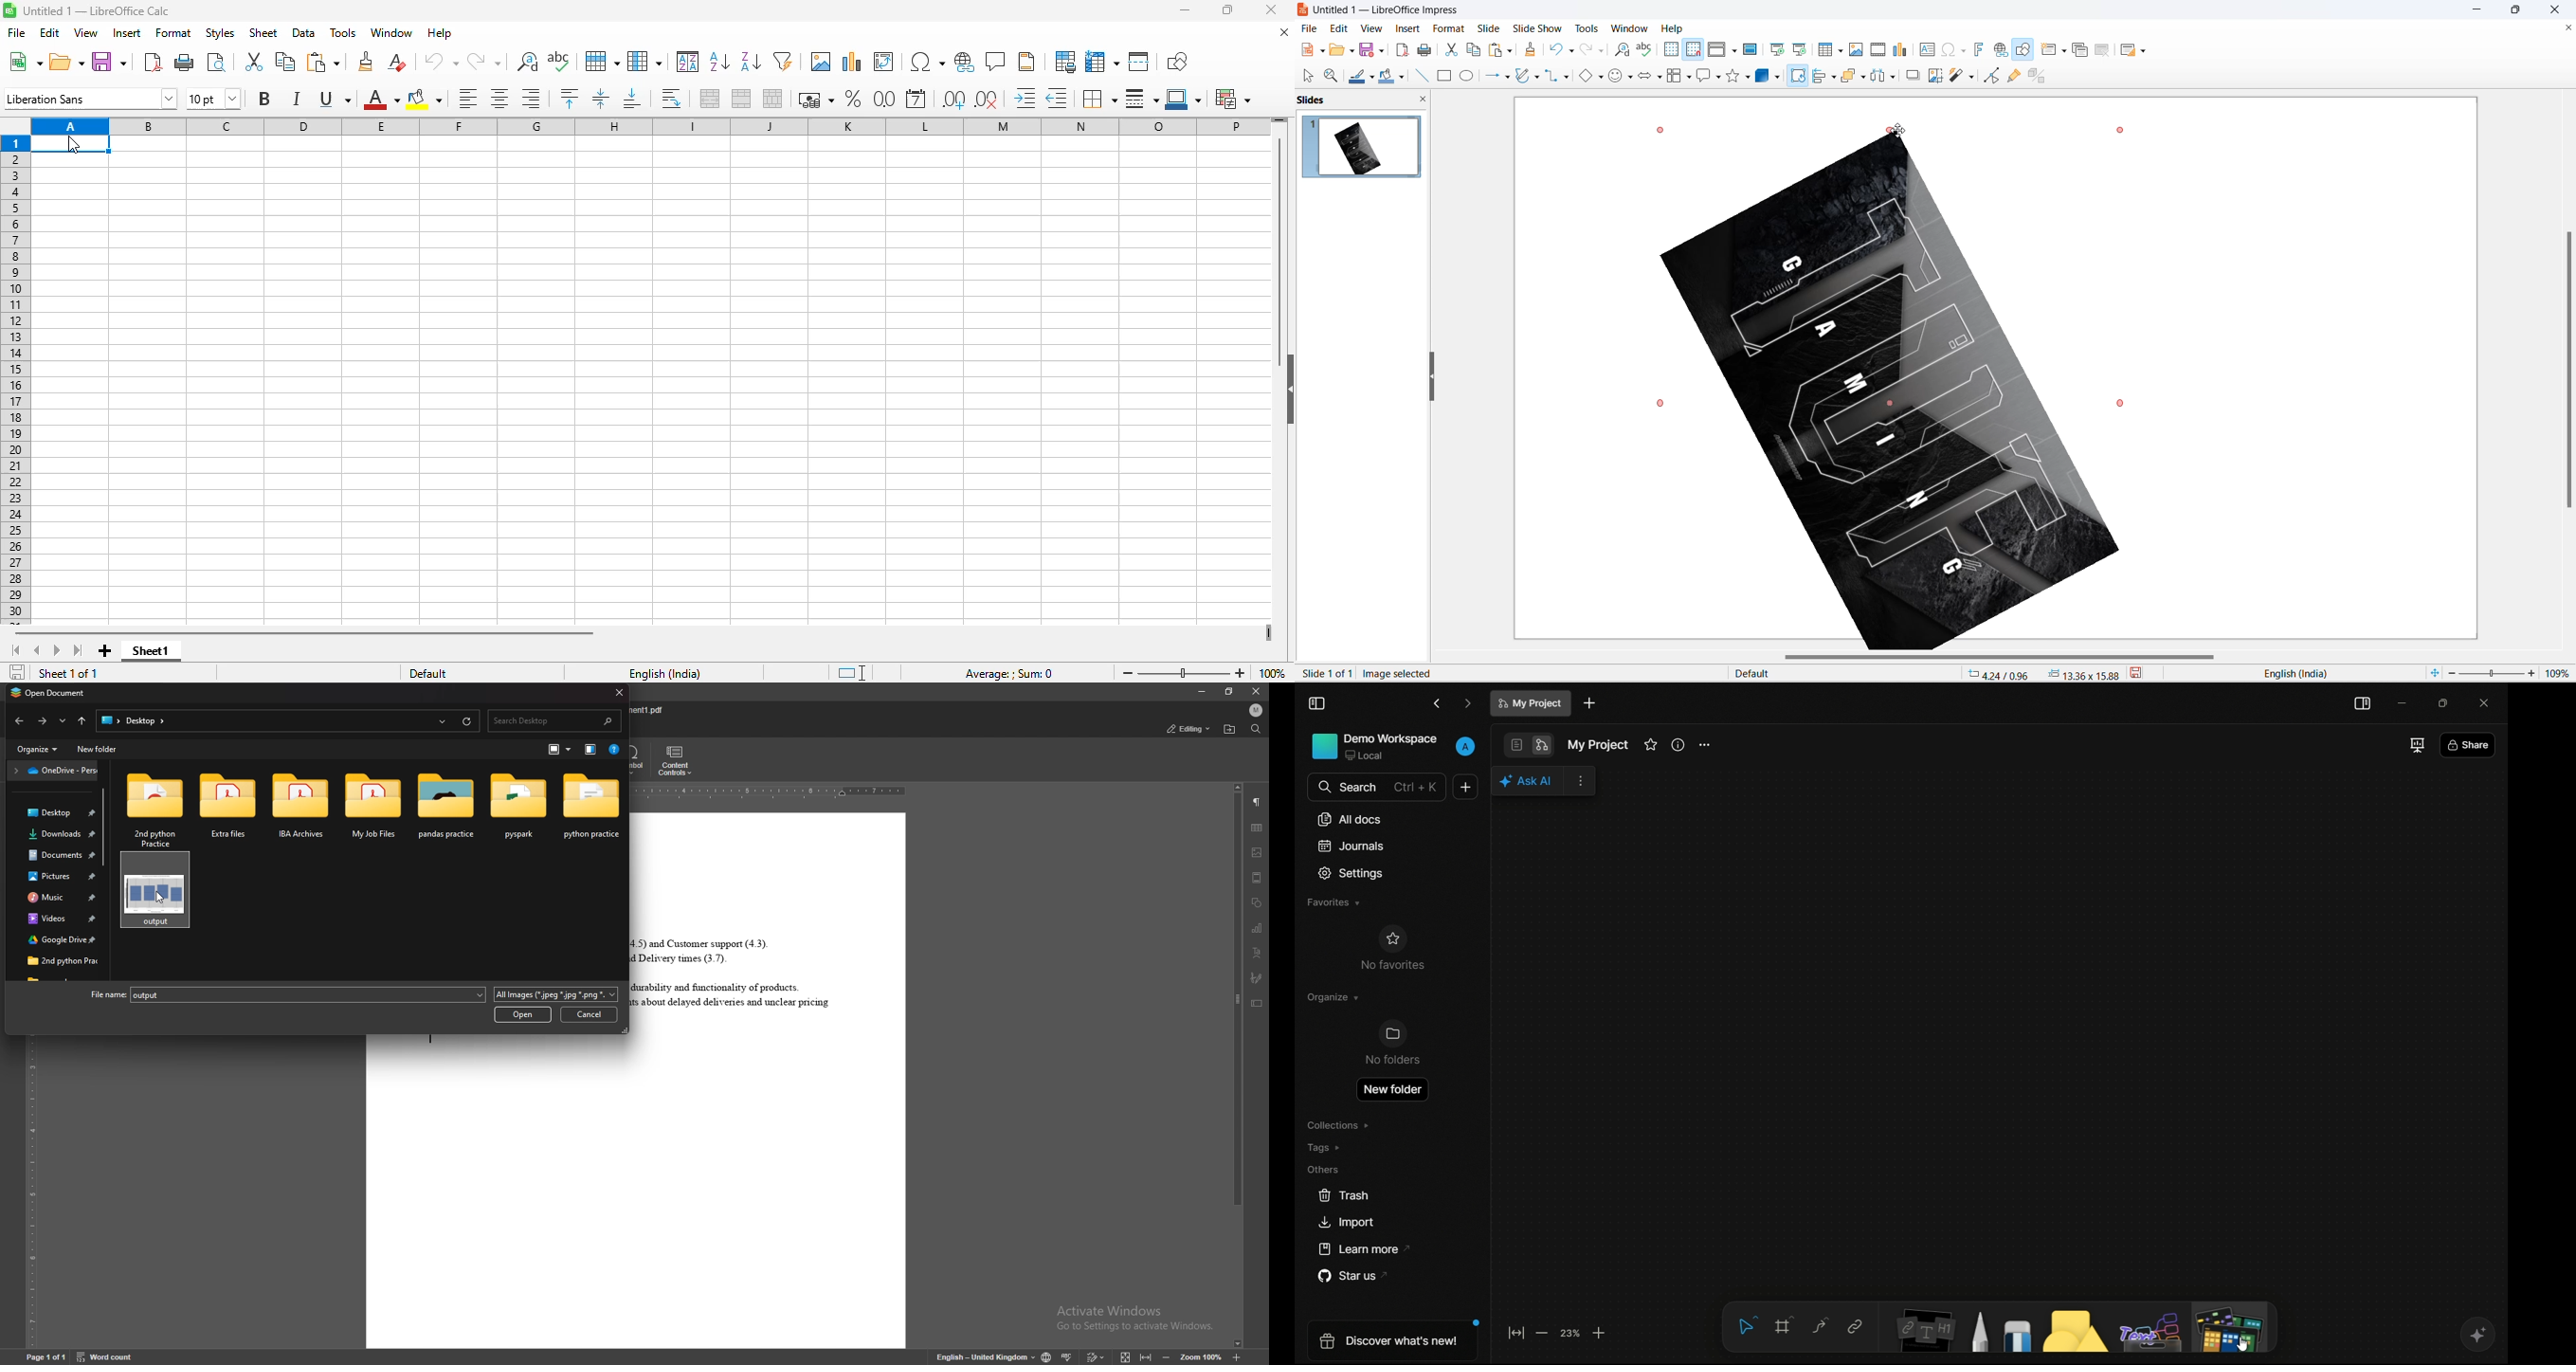 The image size is (2576, 1372). What do you see at coordinates (2434, 672) in the screenshot?
I see `fit current slide to windows` at bounding box center [2434, 672].